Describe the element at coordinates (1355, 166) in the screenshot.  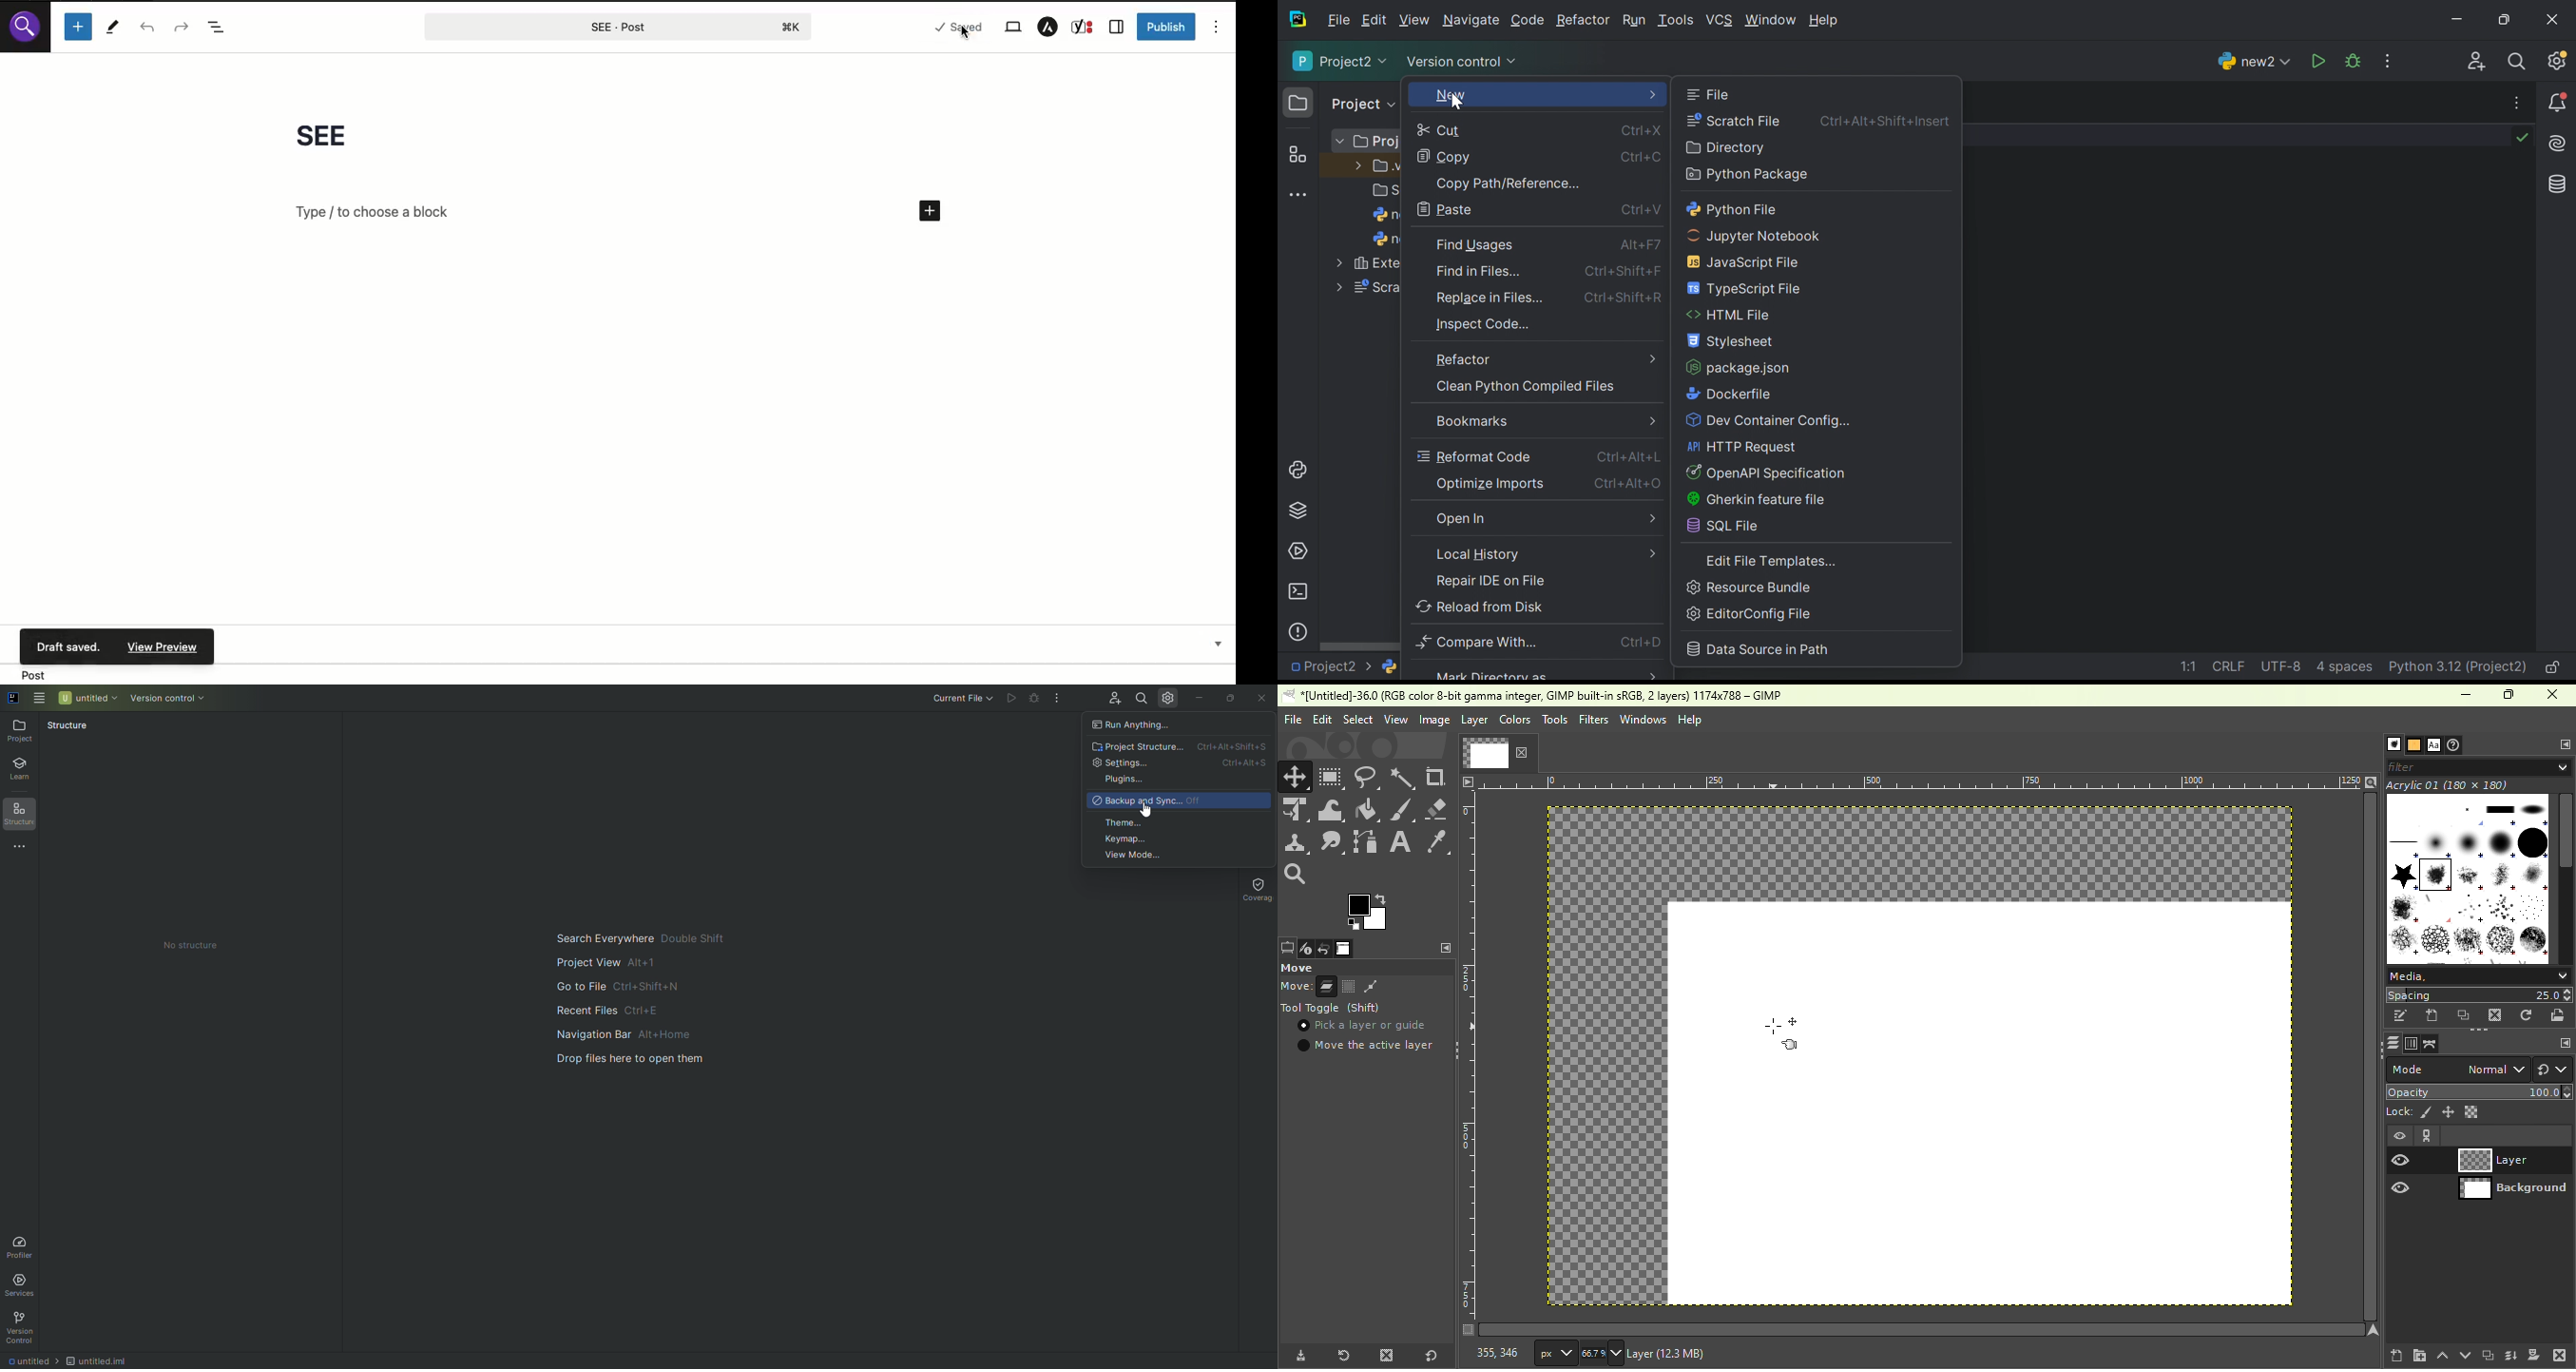
I see `More` at that location.